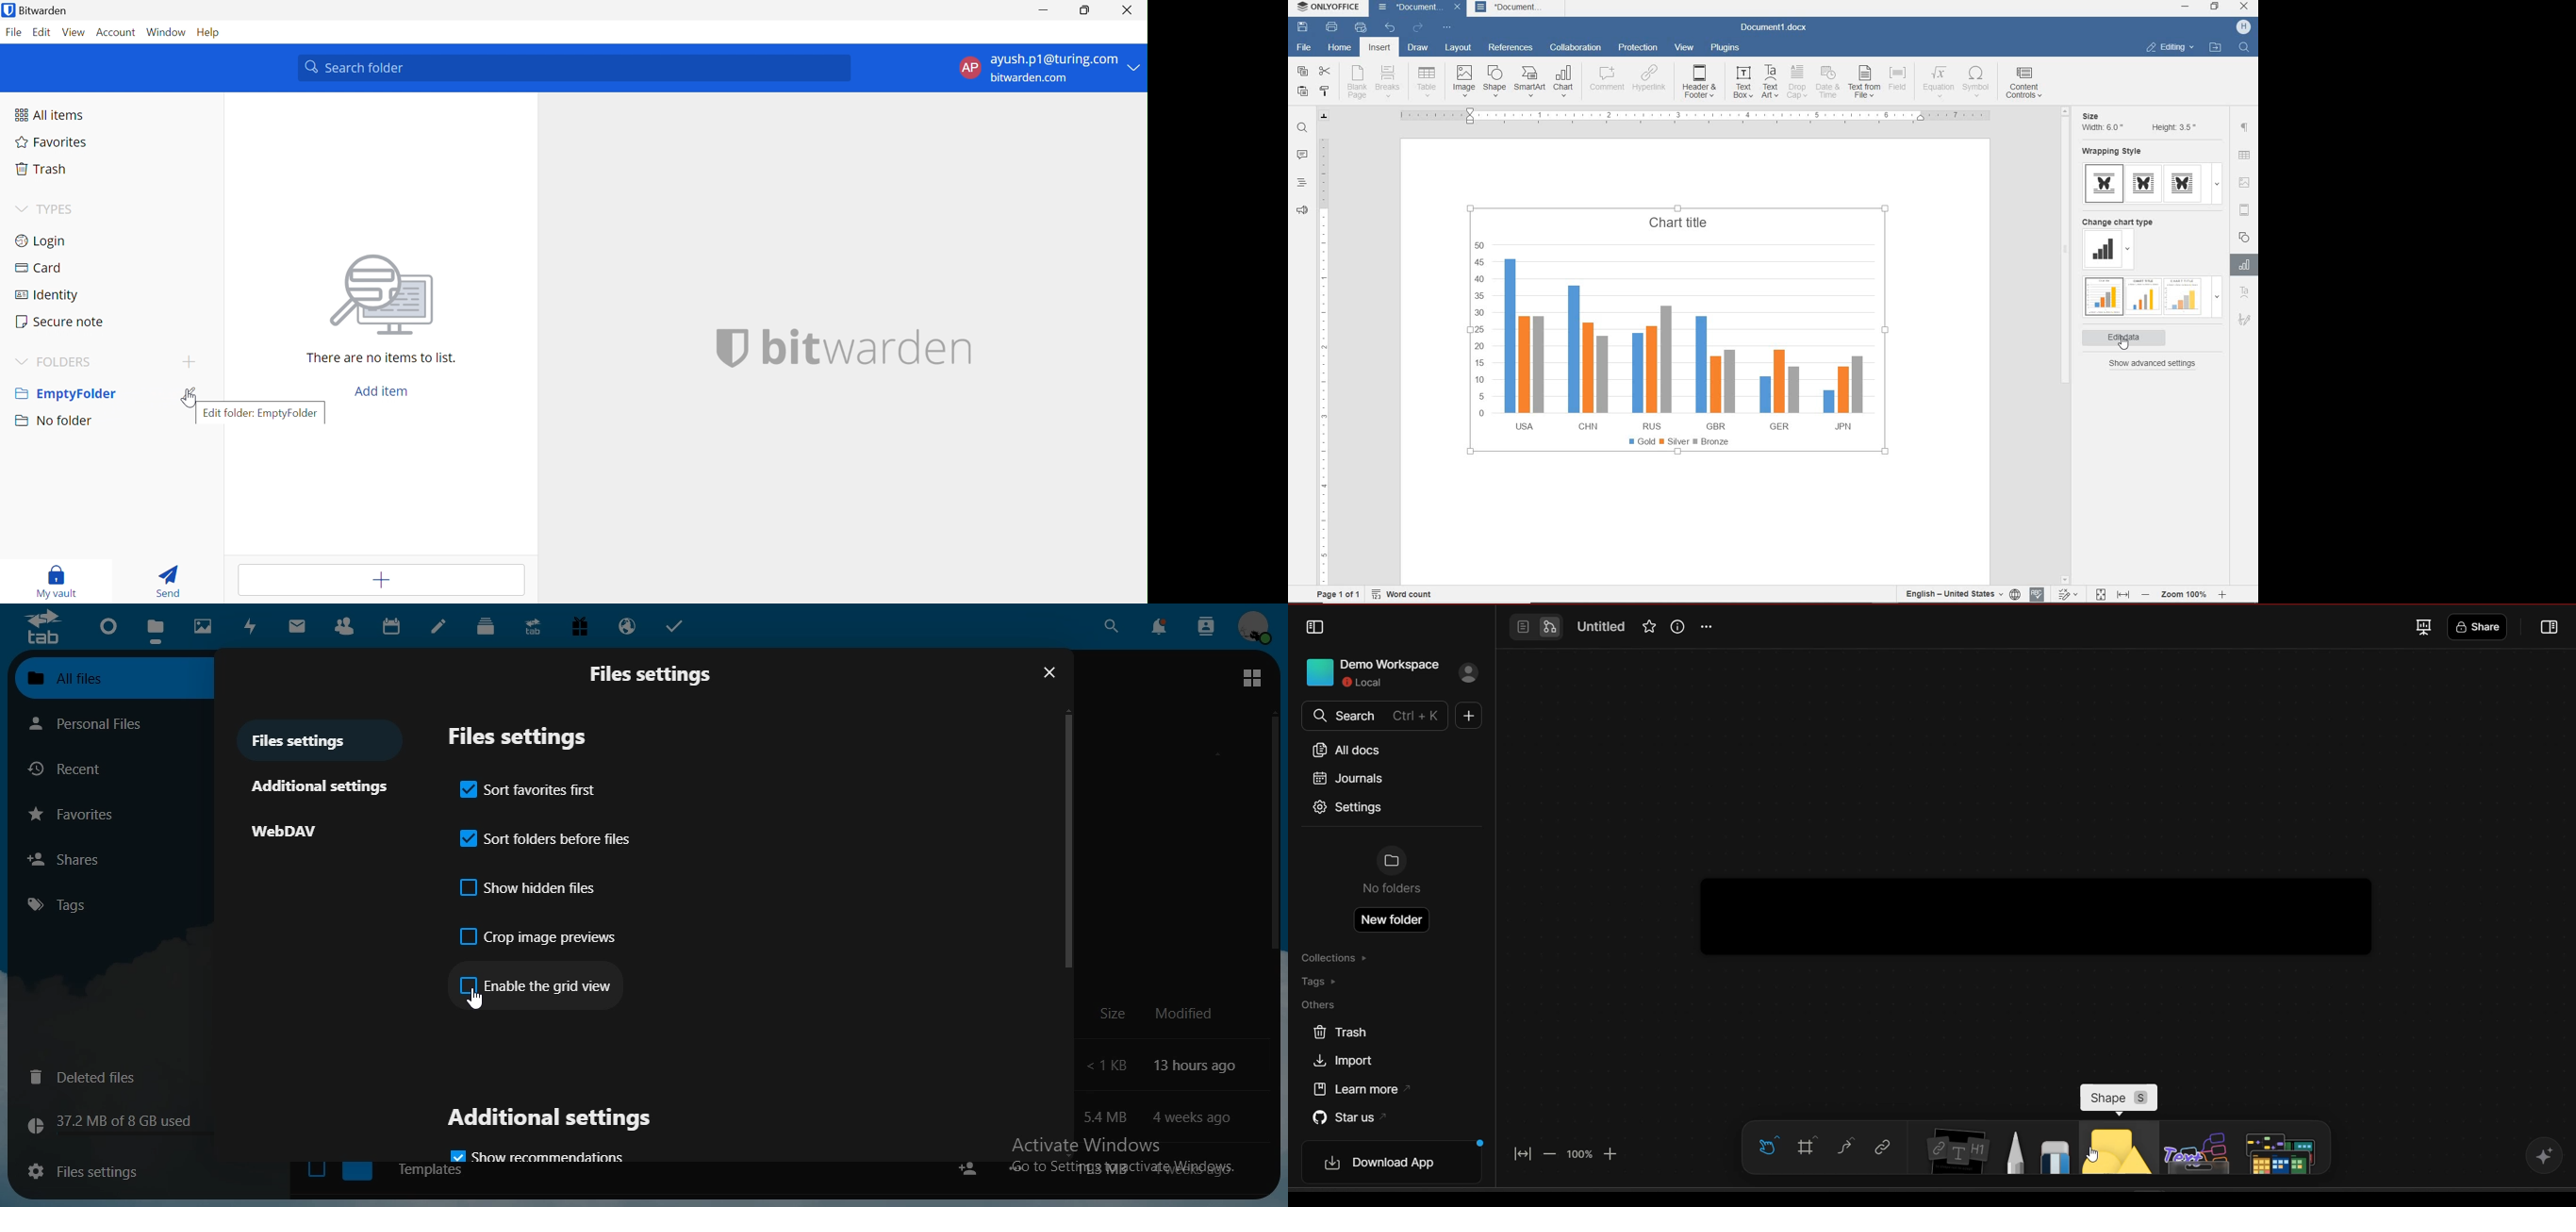 The height and width of the screenshot is (1232, 2576). What do you see at coordinates (291, 832) in the screenshot?
I see `WebDAV` at bounding box center [291, 832].